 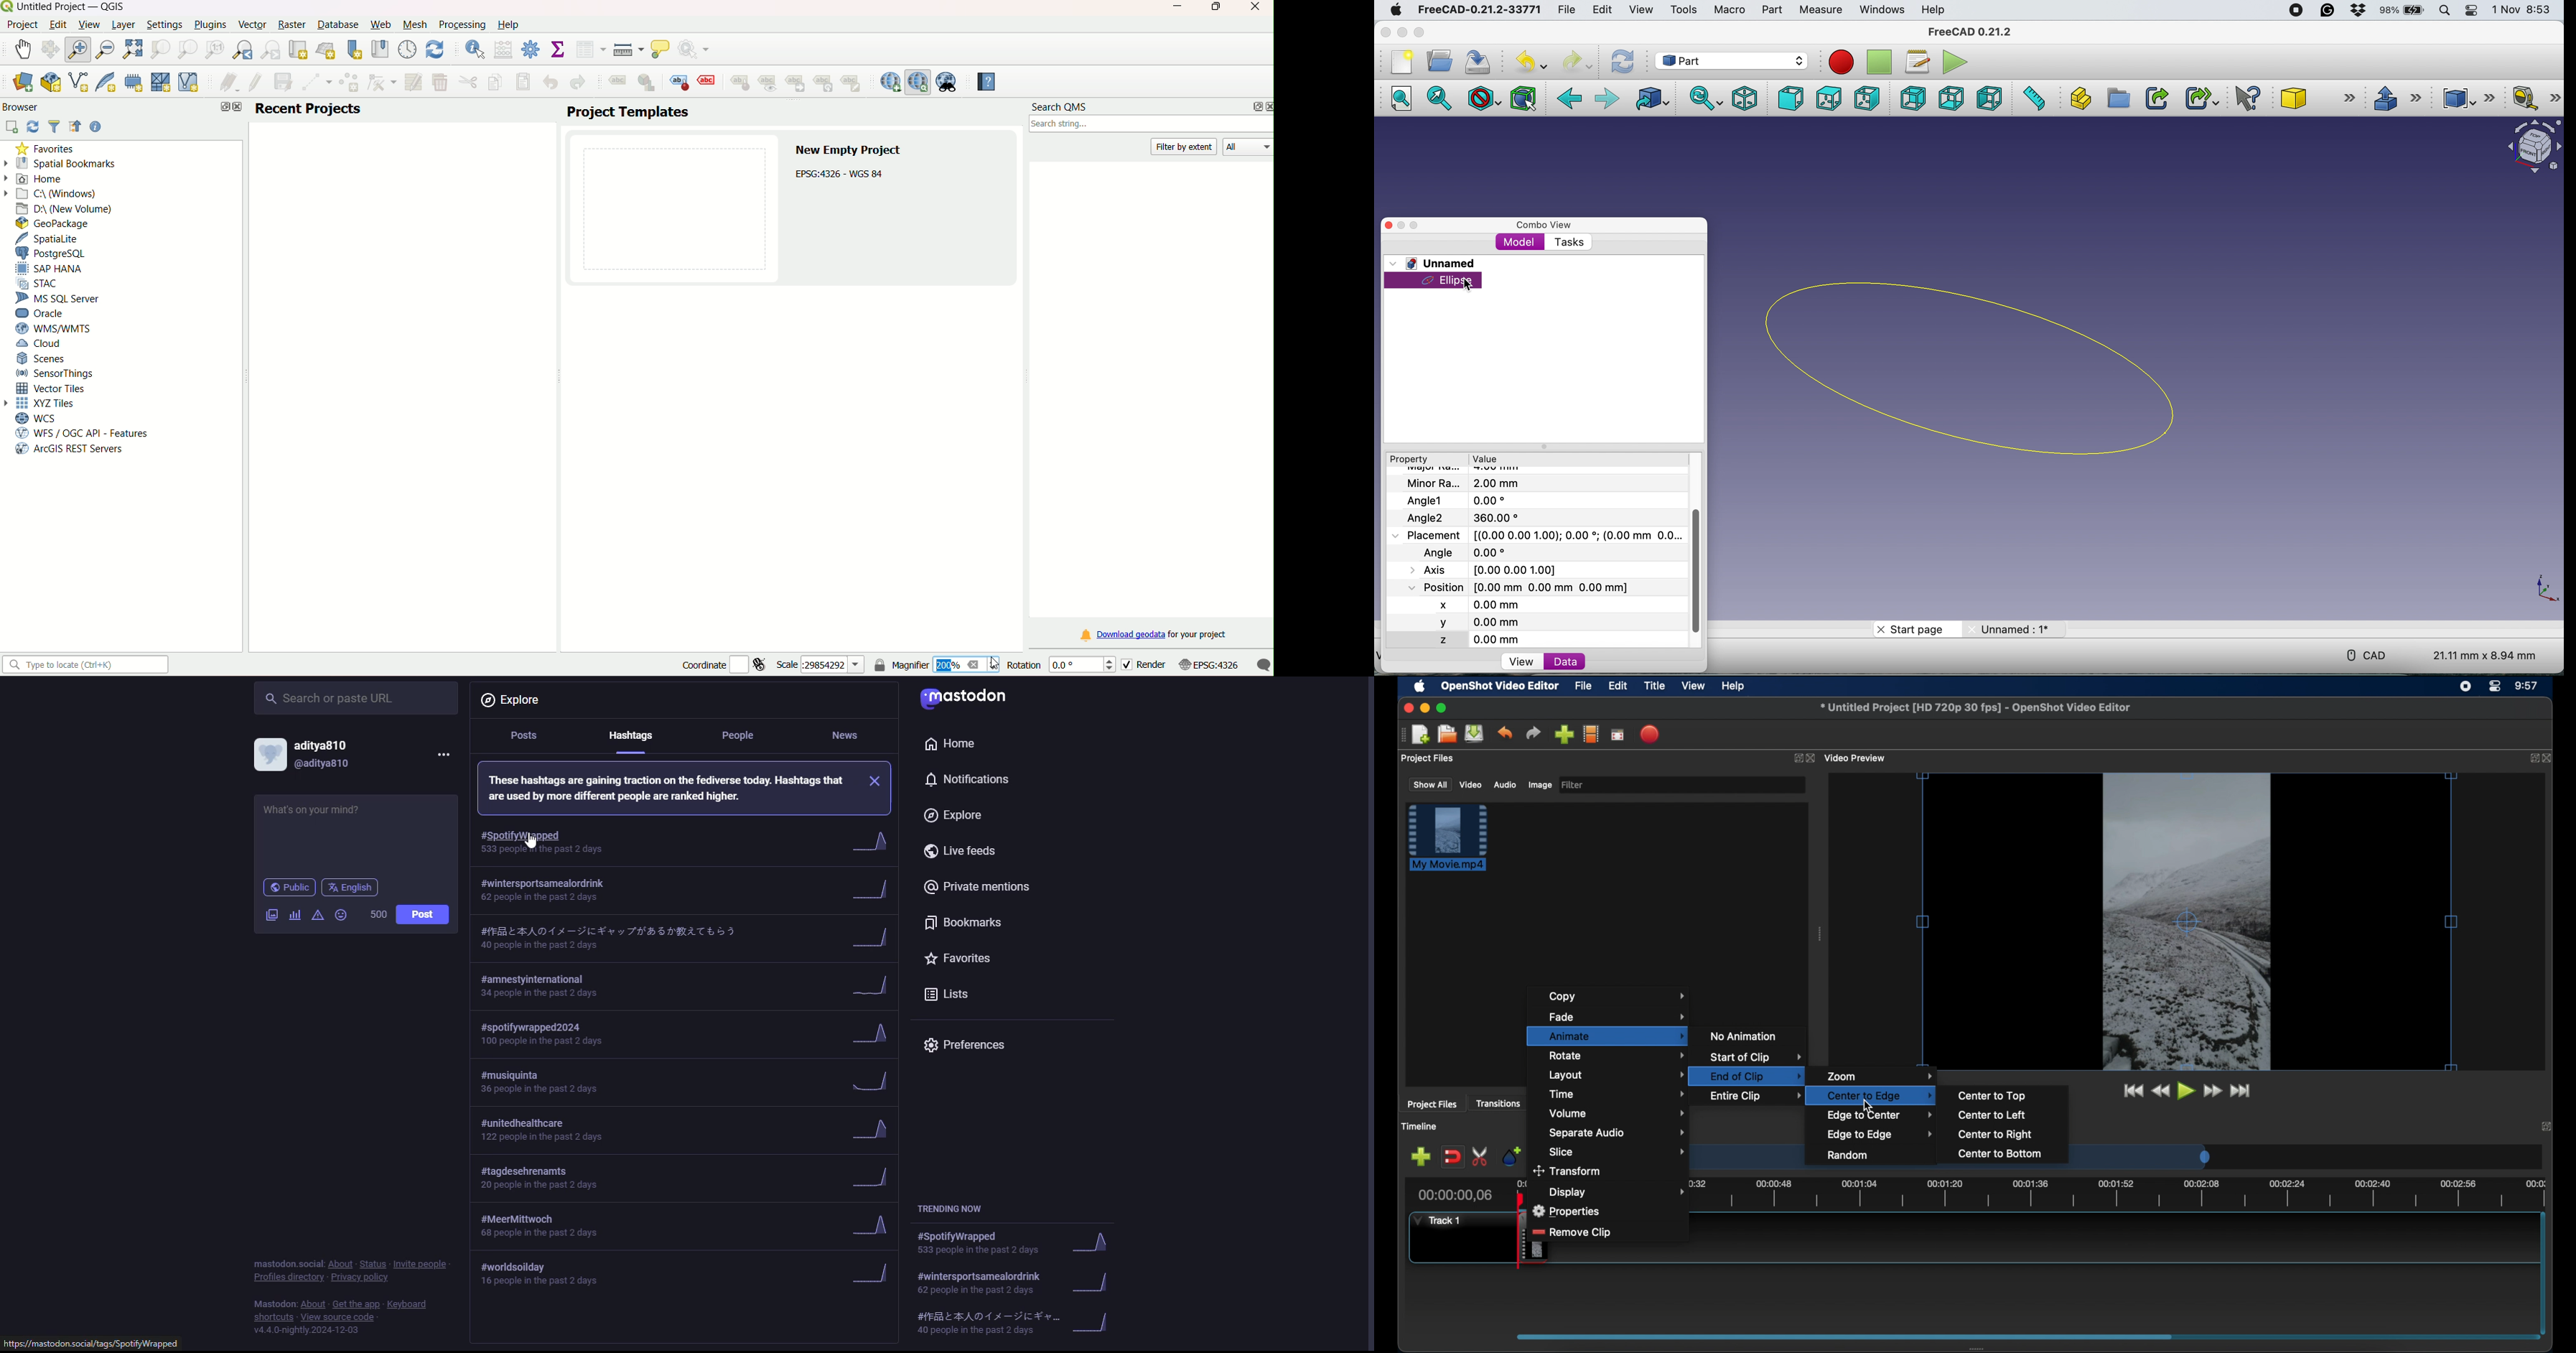 What do you see at coordinates (349, 83) in the screenshot?
I see `add feature` at bounding box center [349, 83].